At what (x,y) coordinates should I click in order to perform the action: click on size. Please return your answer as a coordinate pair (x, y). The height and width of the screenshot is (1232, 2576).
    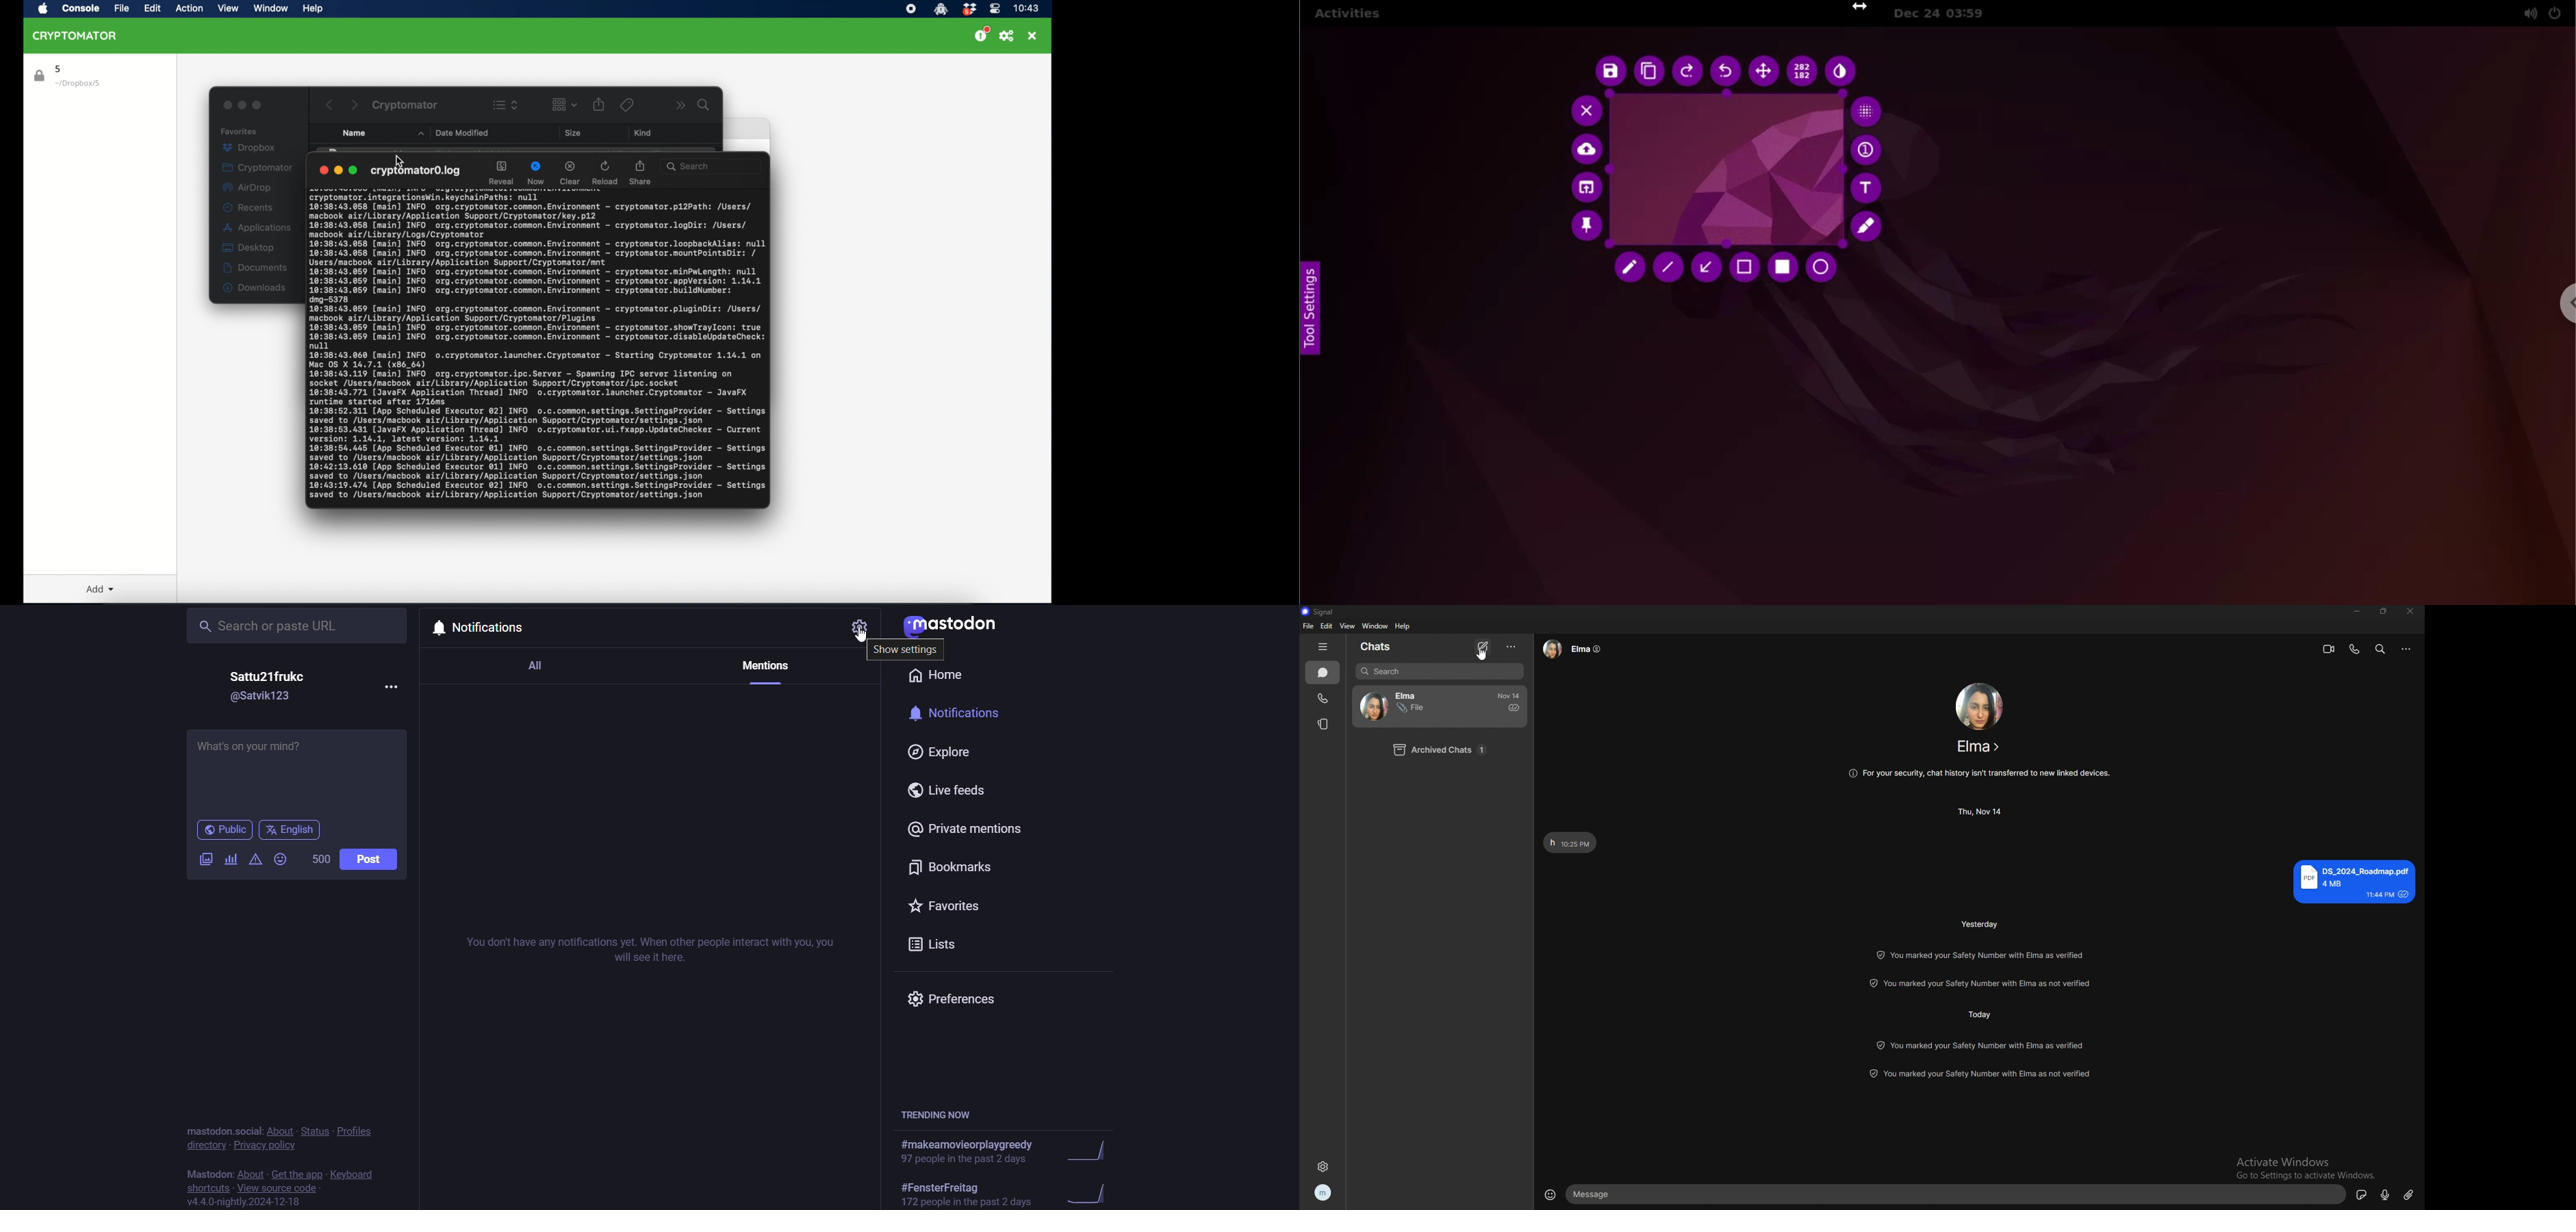
    Looking at the image, I should click on (573, 133).